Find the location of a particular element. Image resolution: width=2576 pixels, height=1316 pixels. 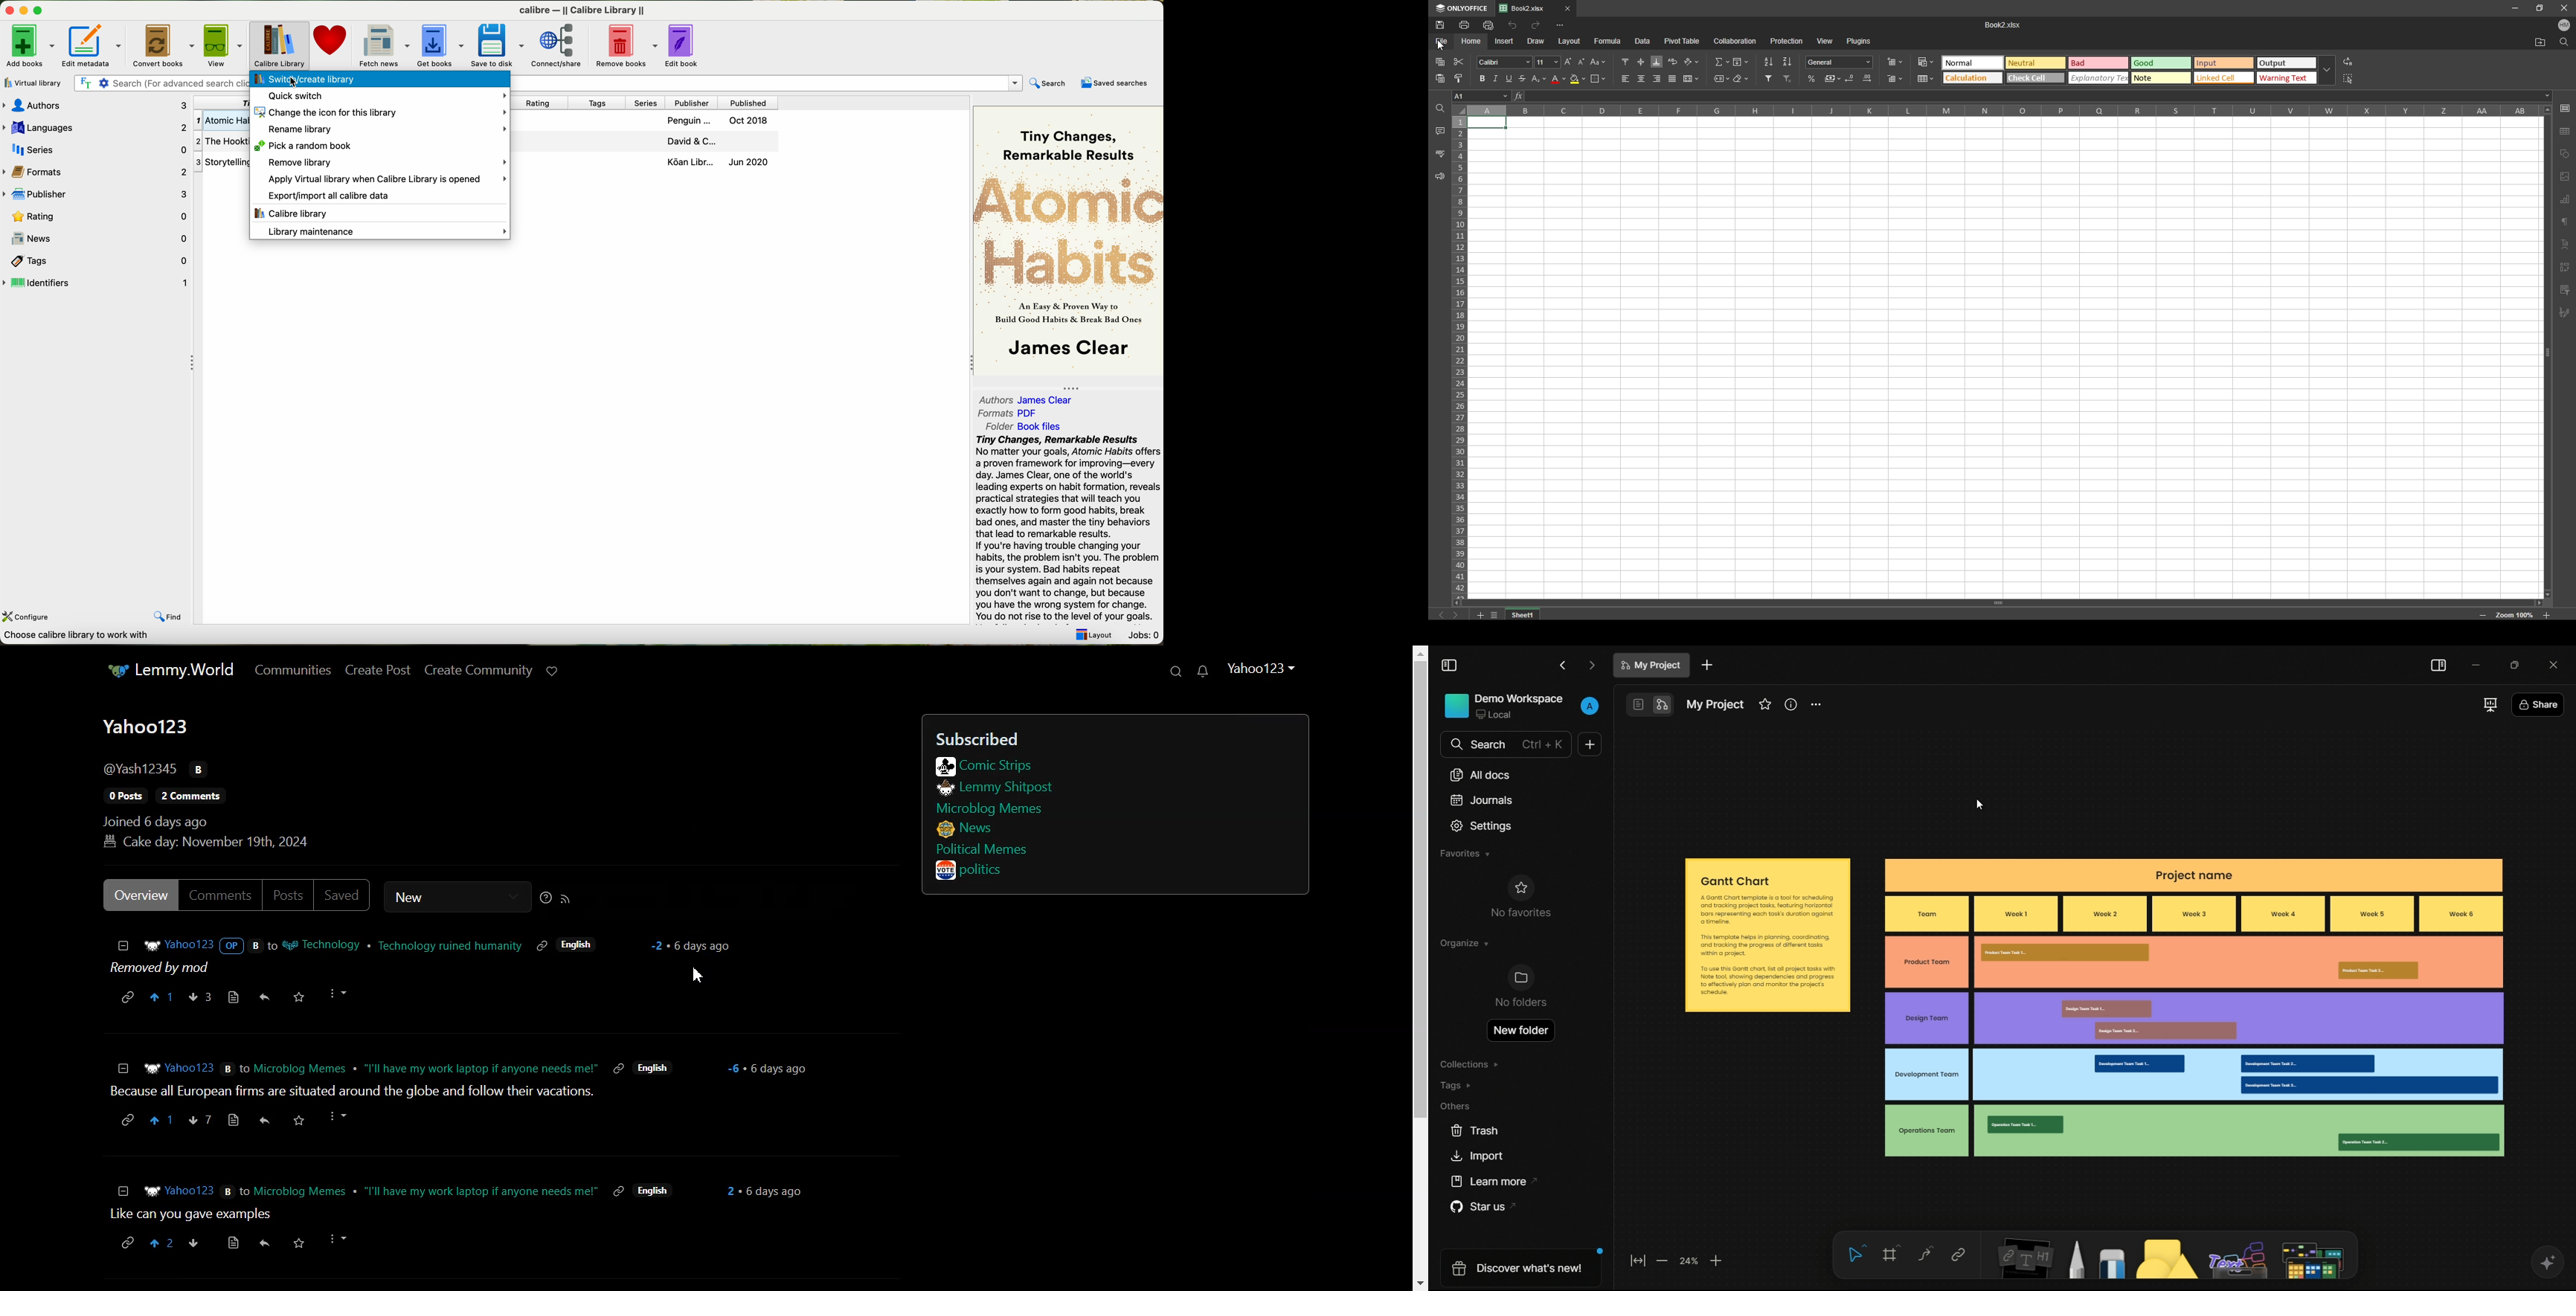

formula is located at coordinates (1609, 41).